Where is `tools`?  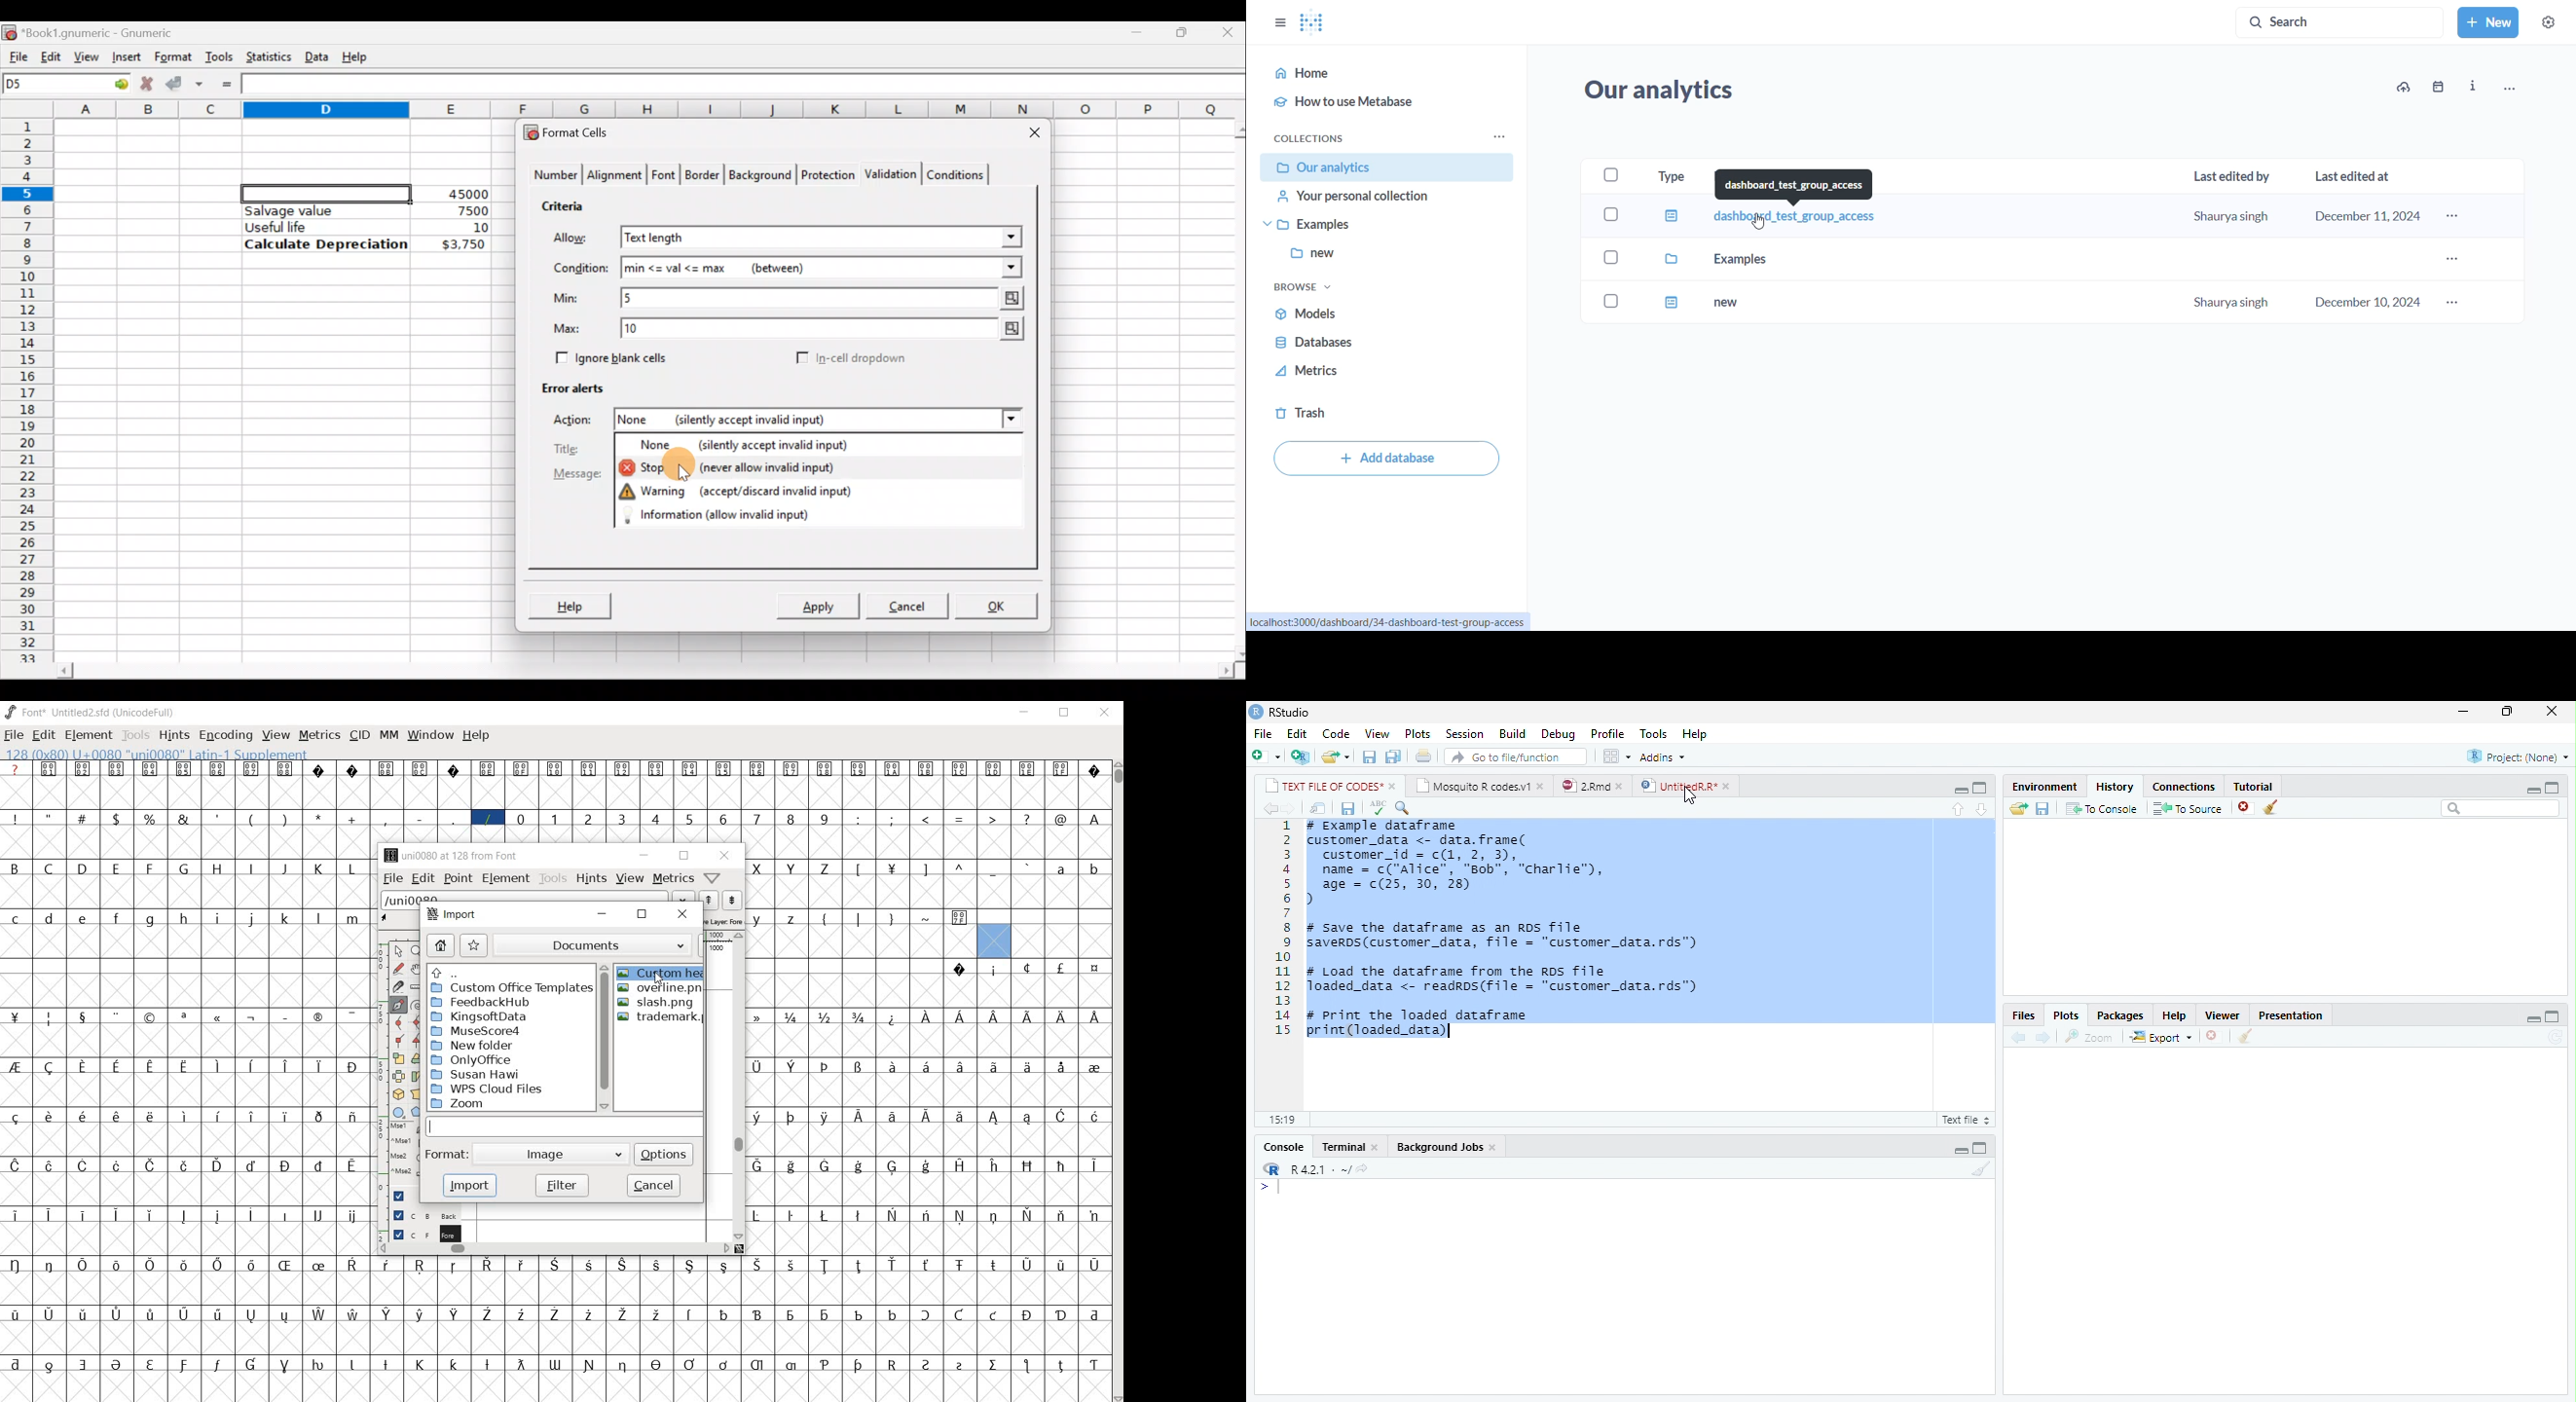 tools is located at coordinates (552, 878).